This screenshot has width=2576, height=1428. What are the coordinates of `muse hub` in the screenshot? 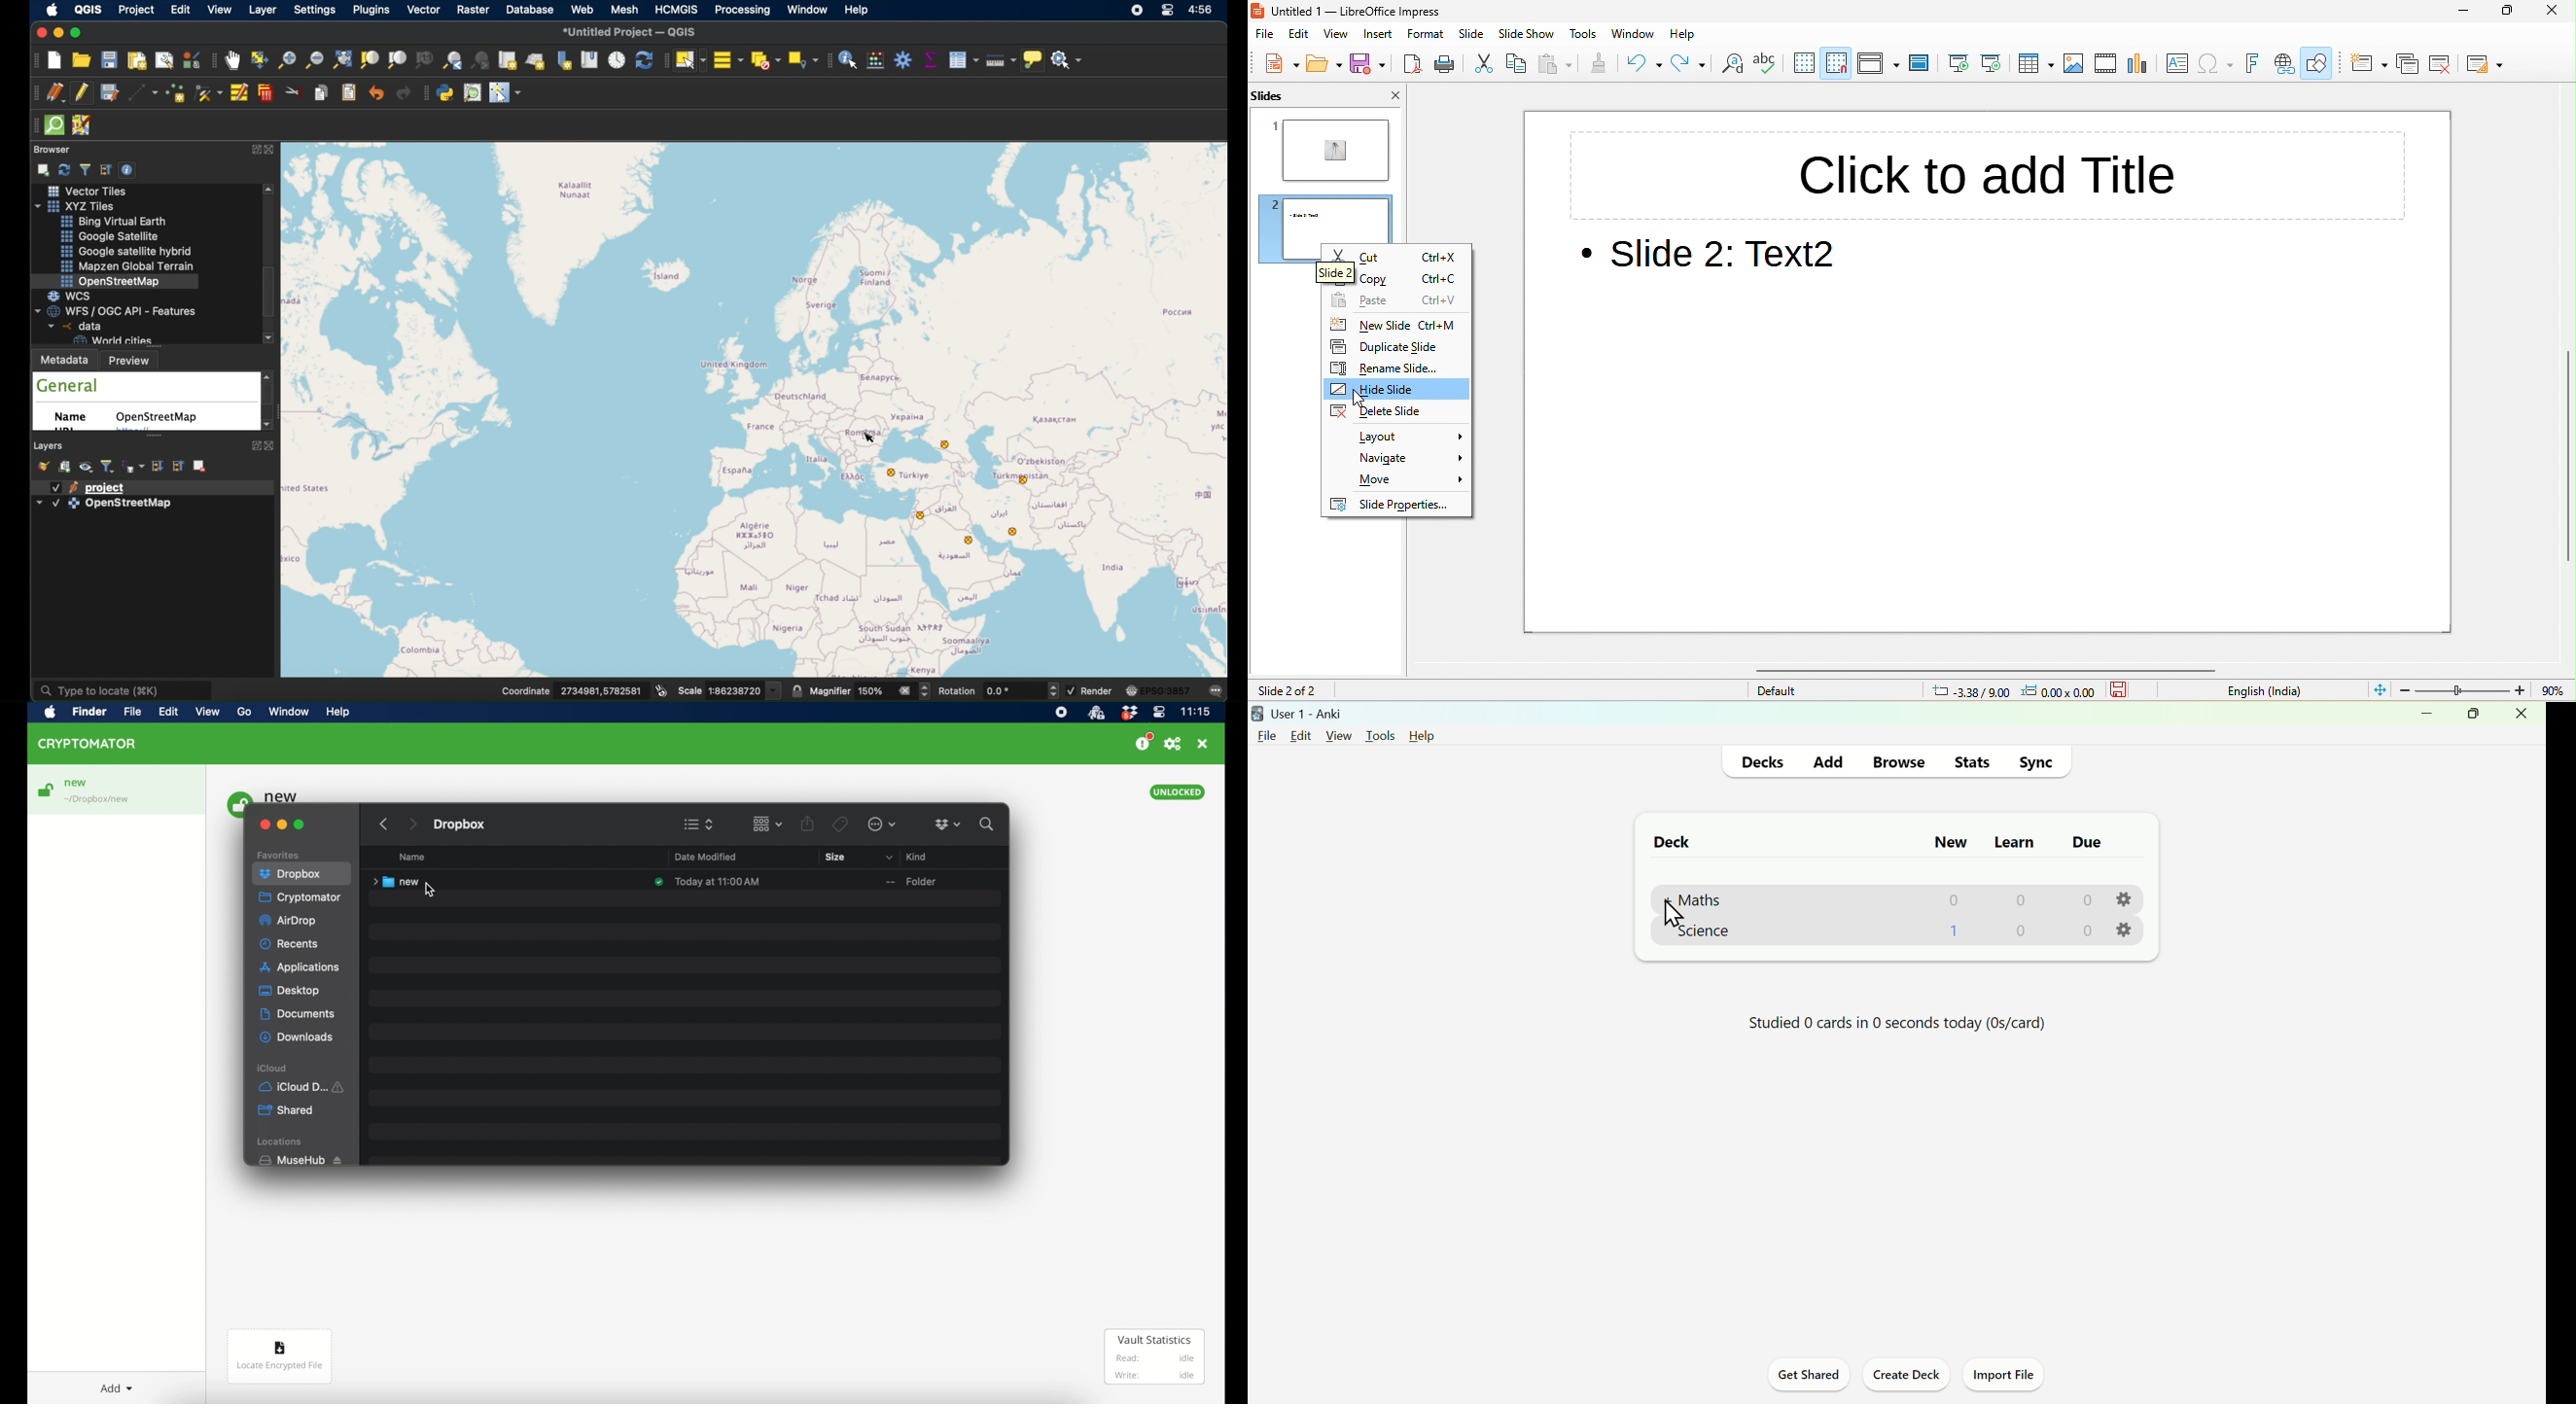 It's located at (300, 1160).